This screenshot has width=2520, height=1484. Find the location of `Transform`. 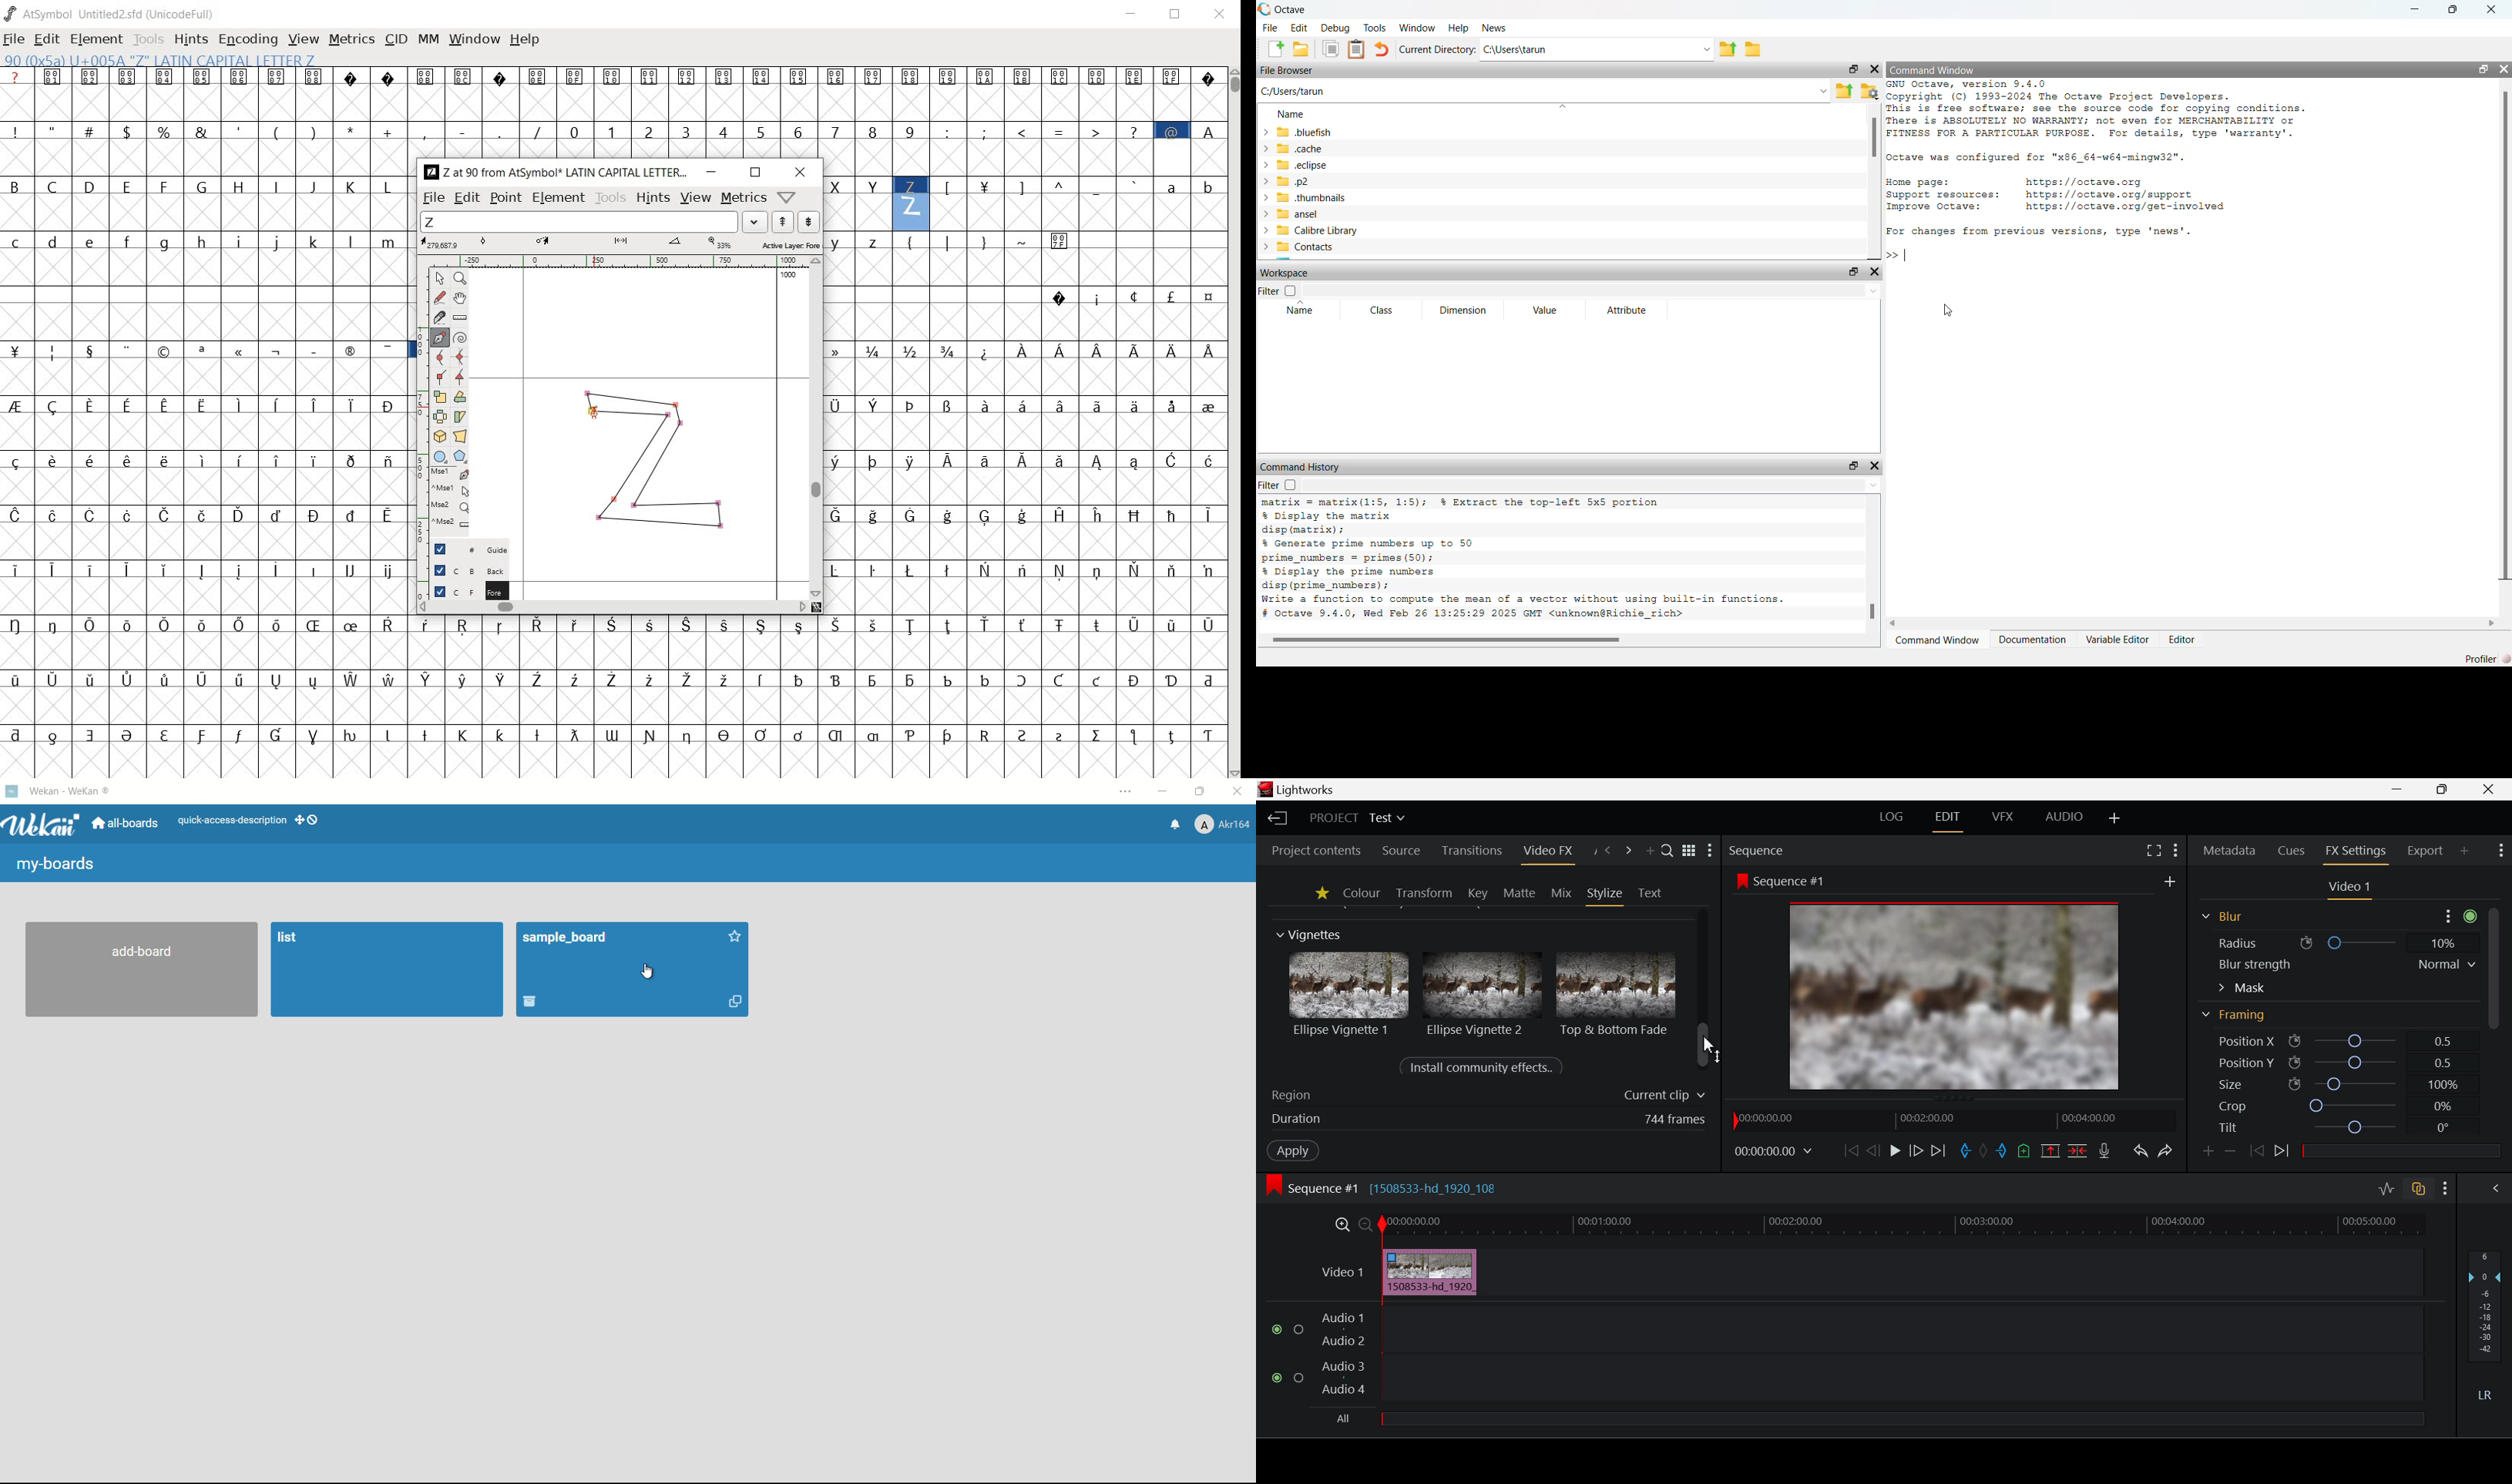

Transform is located at coordinates (1423, 893).